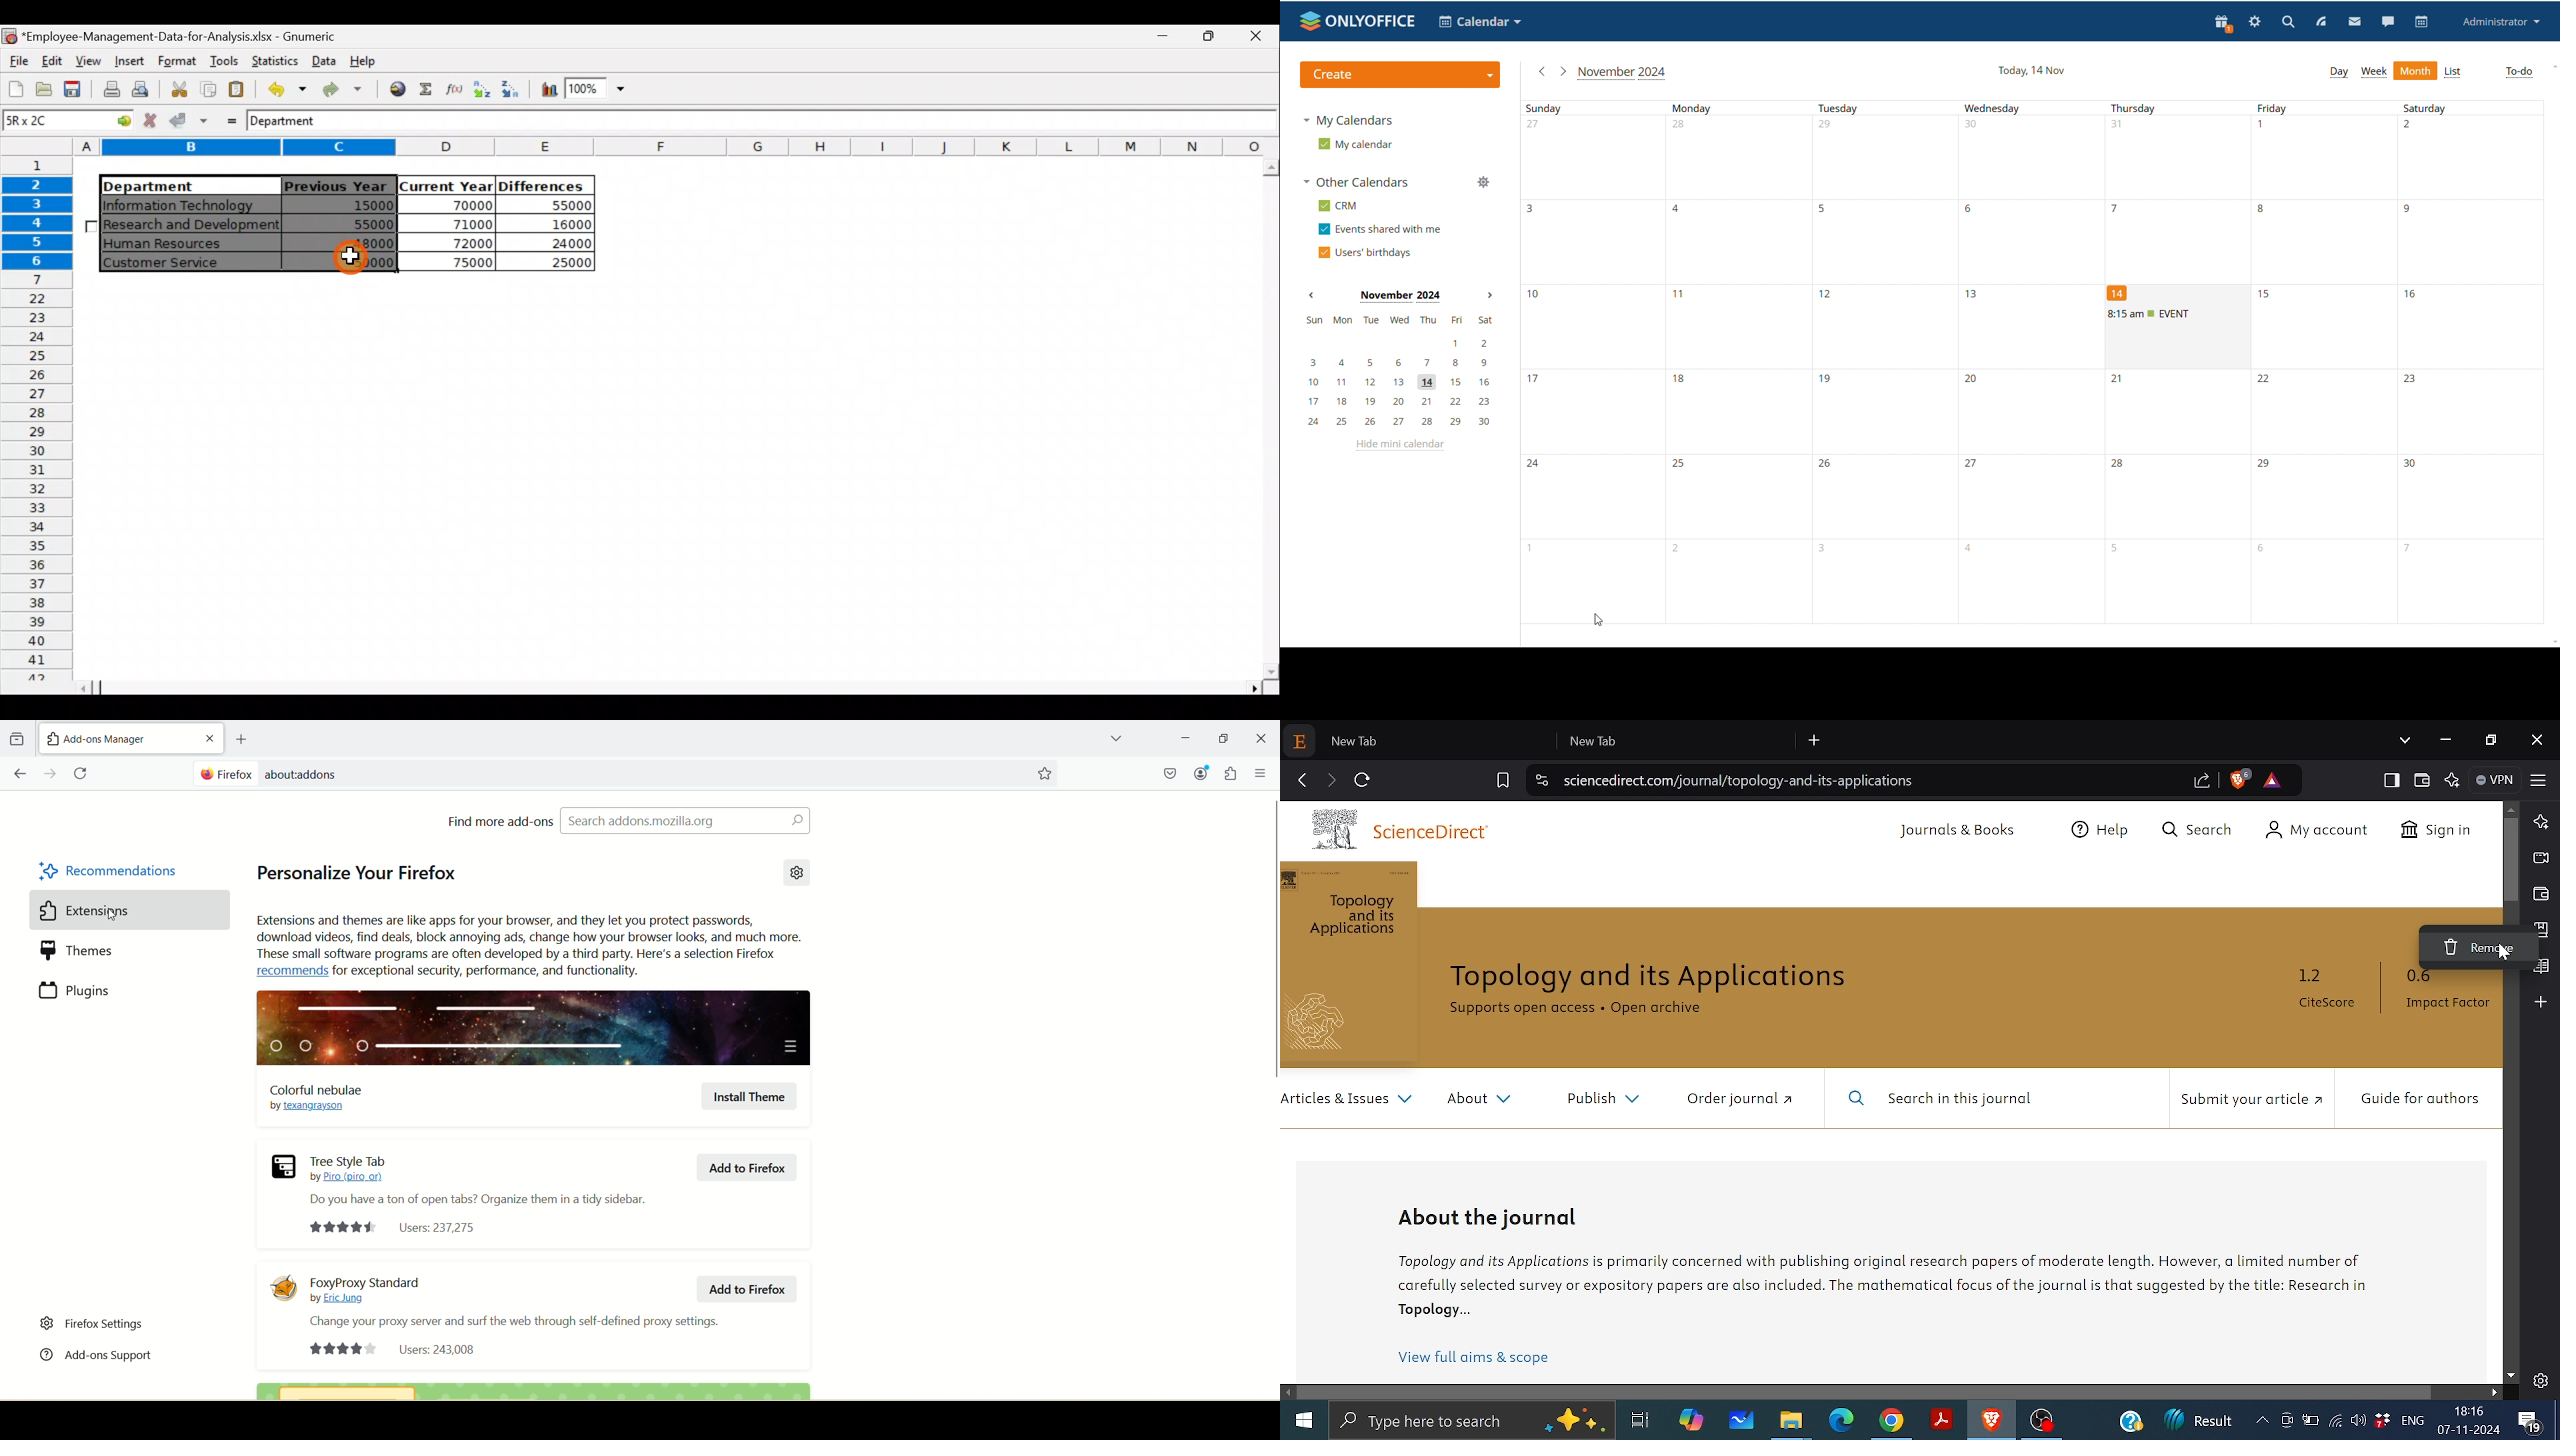 Image resolution: width=2576 pixels, height=1456 pixels. Describe the element at coordinates (316, 1099) in the screenshot. I see `Colorful nebulae` at that location.